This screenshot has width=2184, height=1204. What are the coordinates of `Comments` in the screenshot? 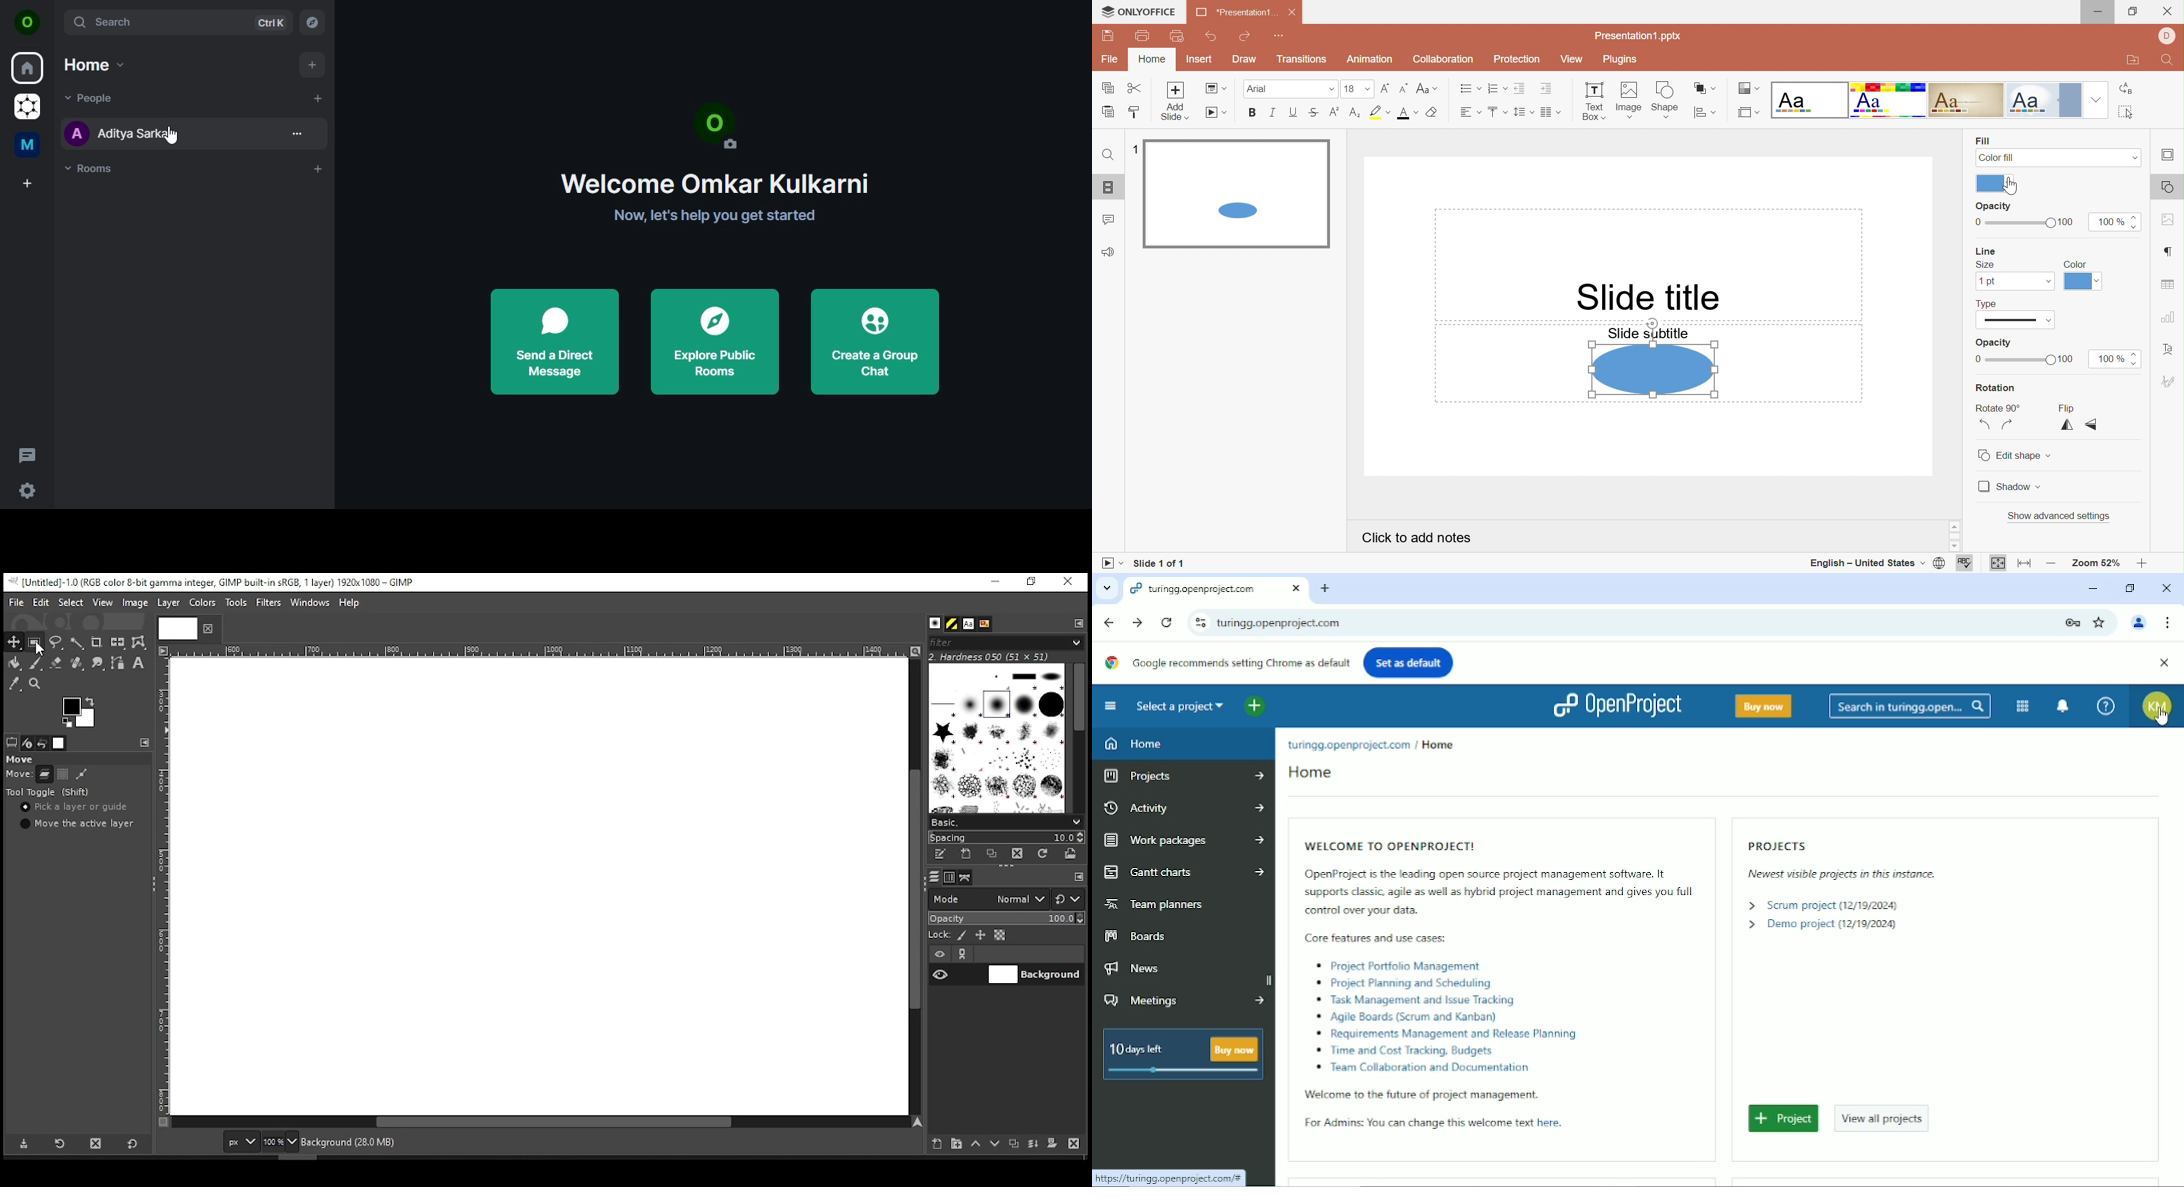 It's located at (1110, 220).